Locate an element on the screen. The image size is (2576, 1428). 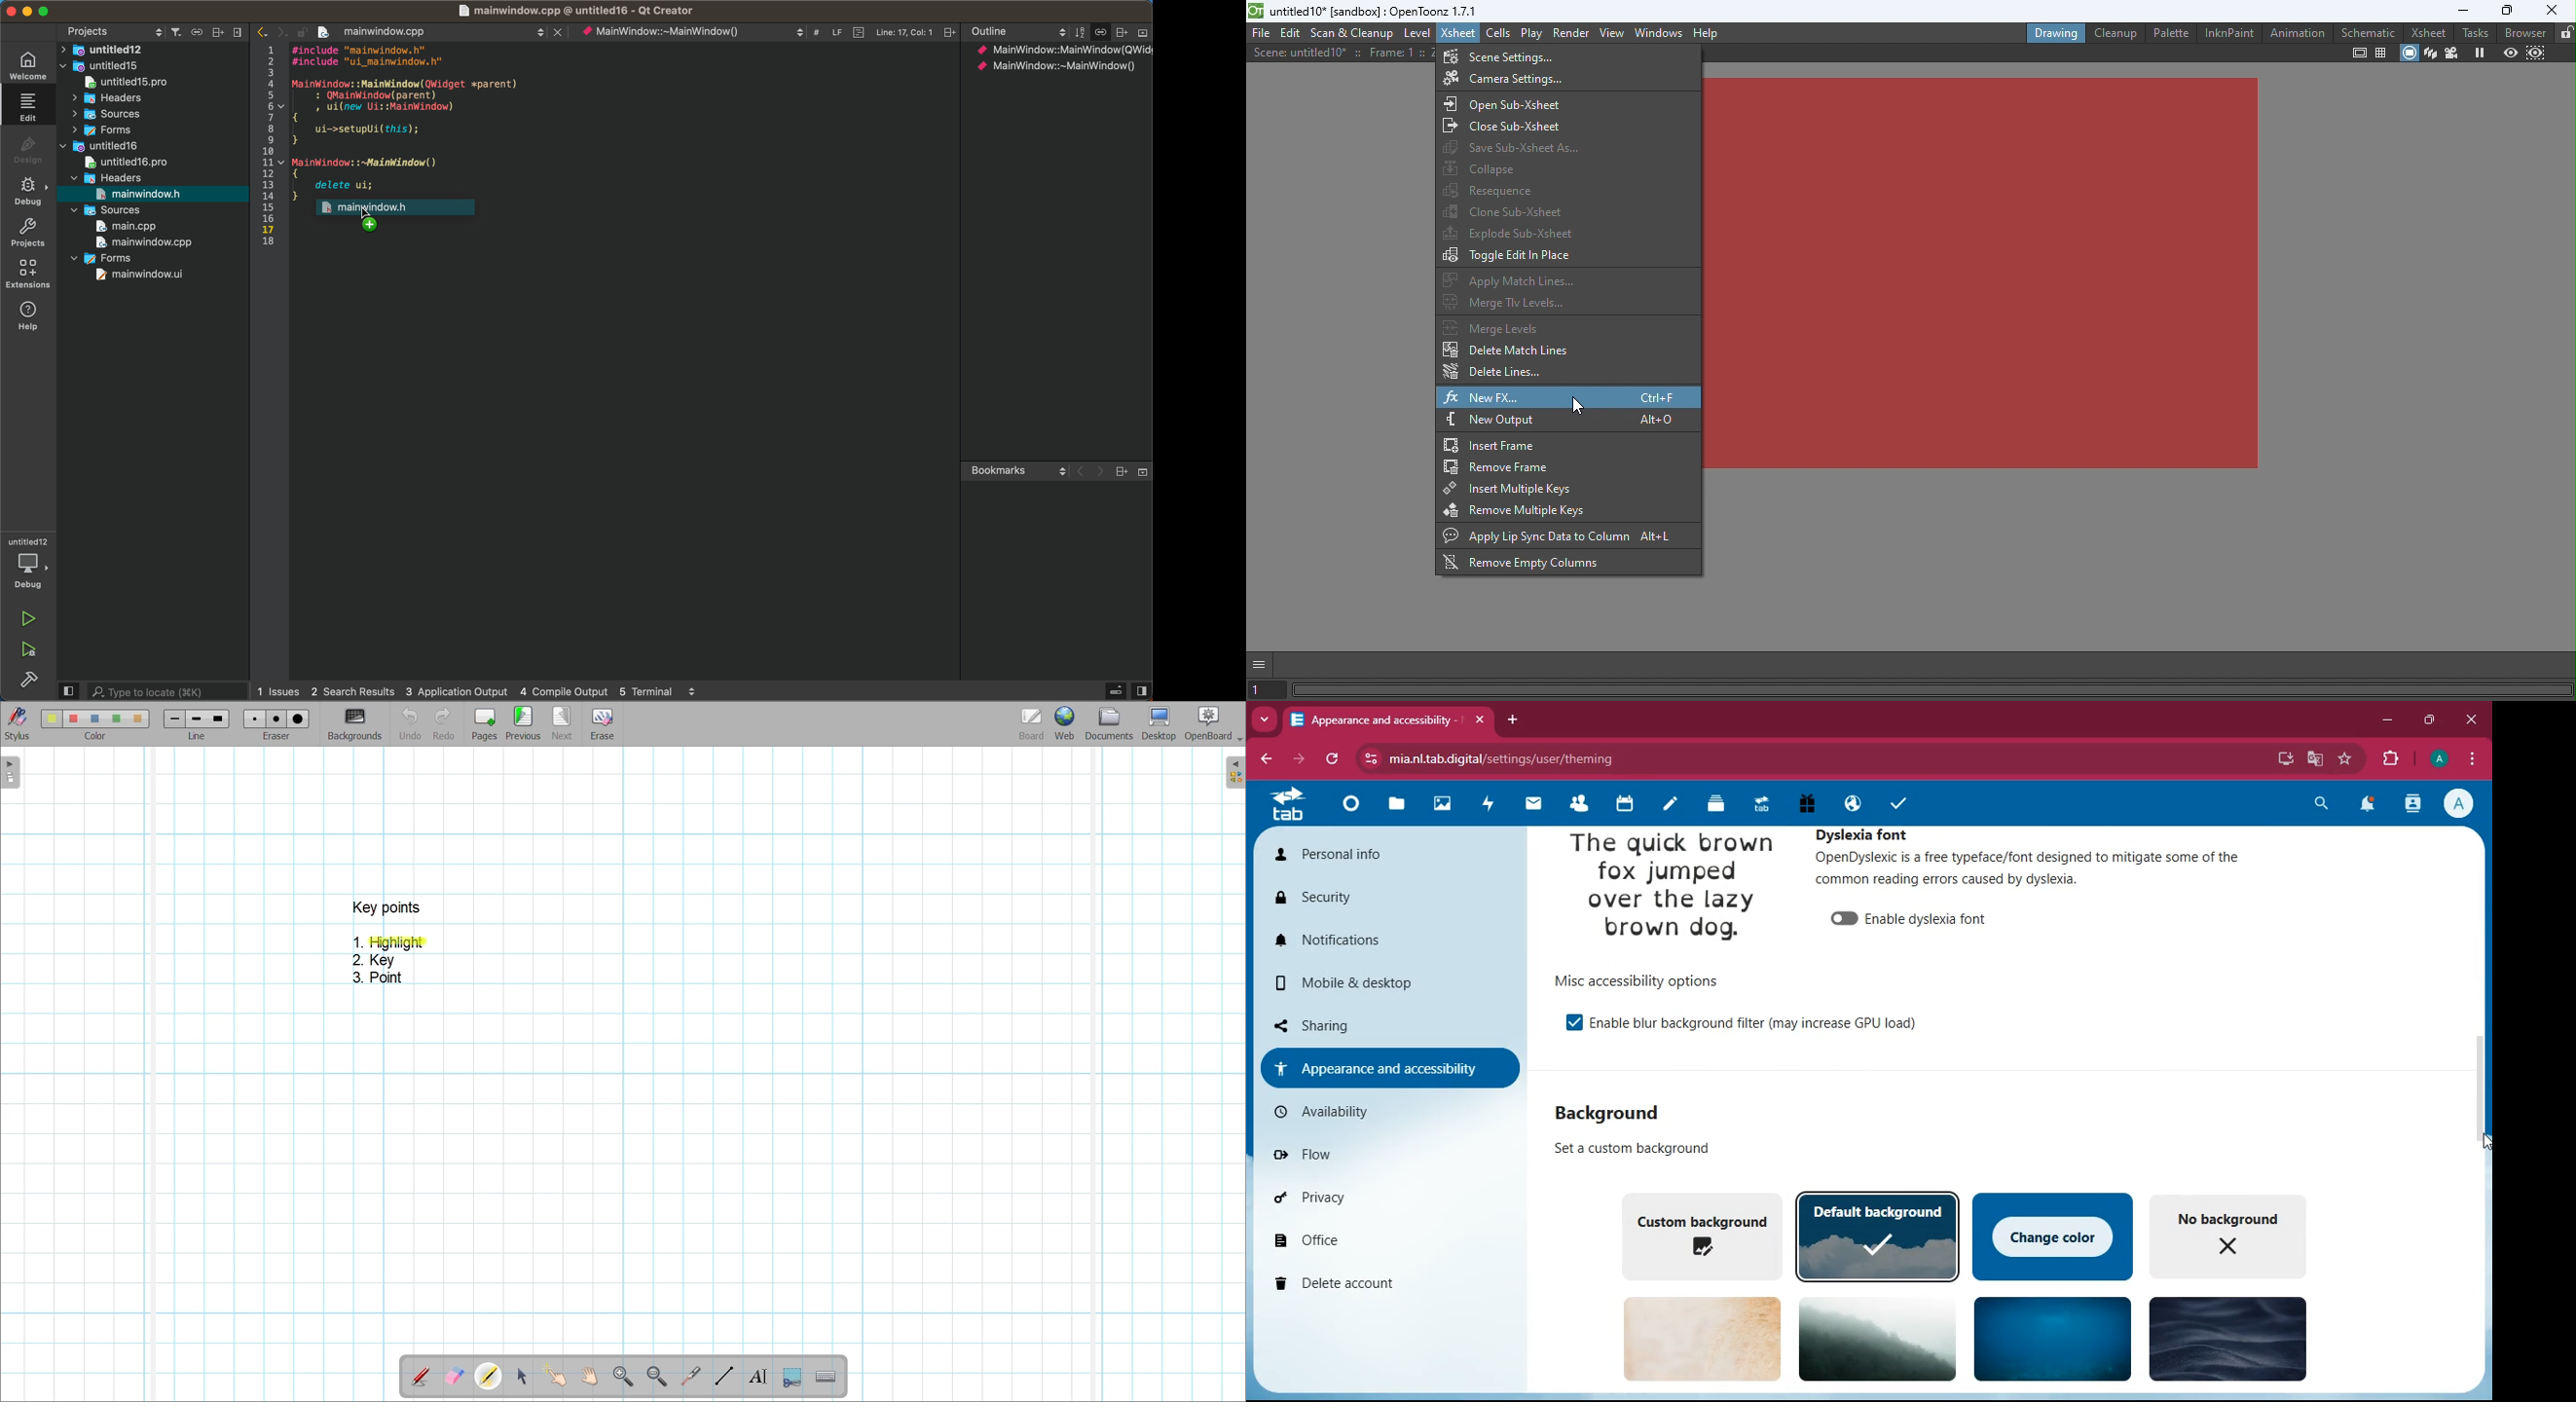
search is located at coordinates (2319, 806).